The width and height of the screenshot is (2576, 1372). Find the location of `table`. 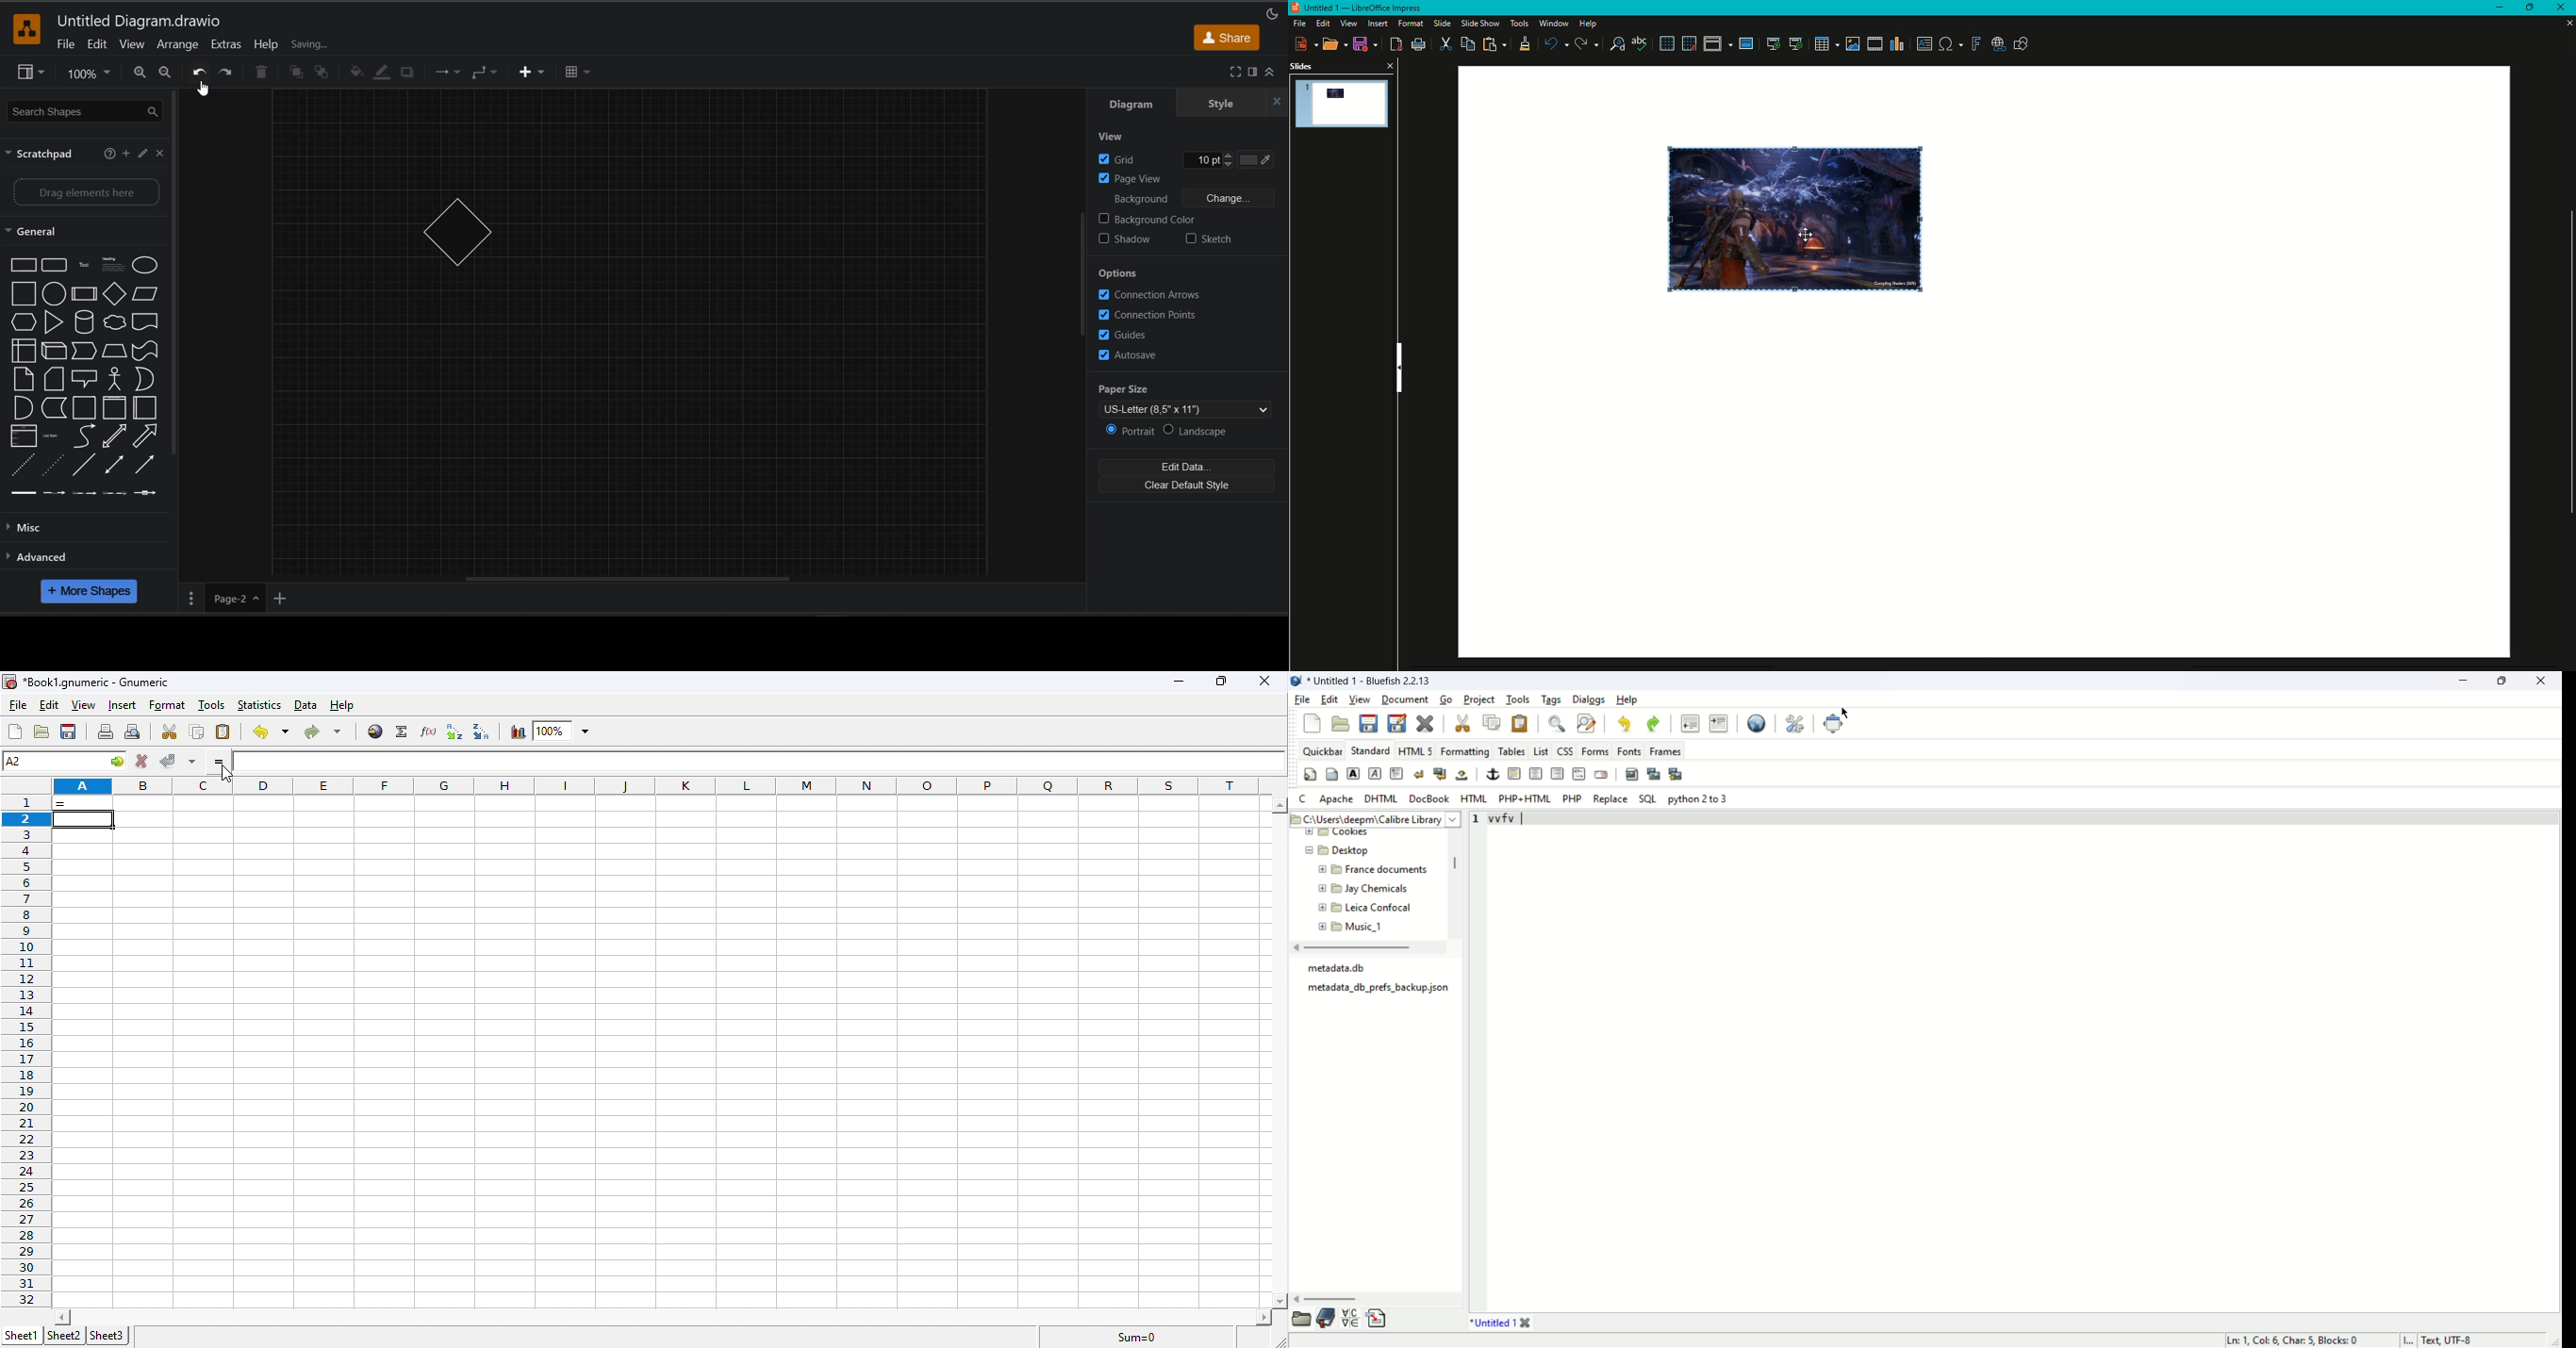

table is located at coordinates (582, 74).